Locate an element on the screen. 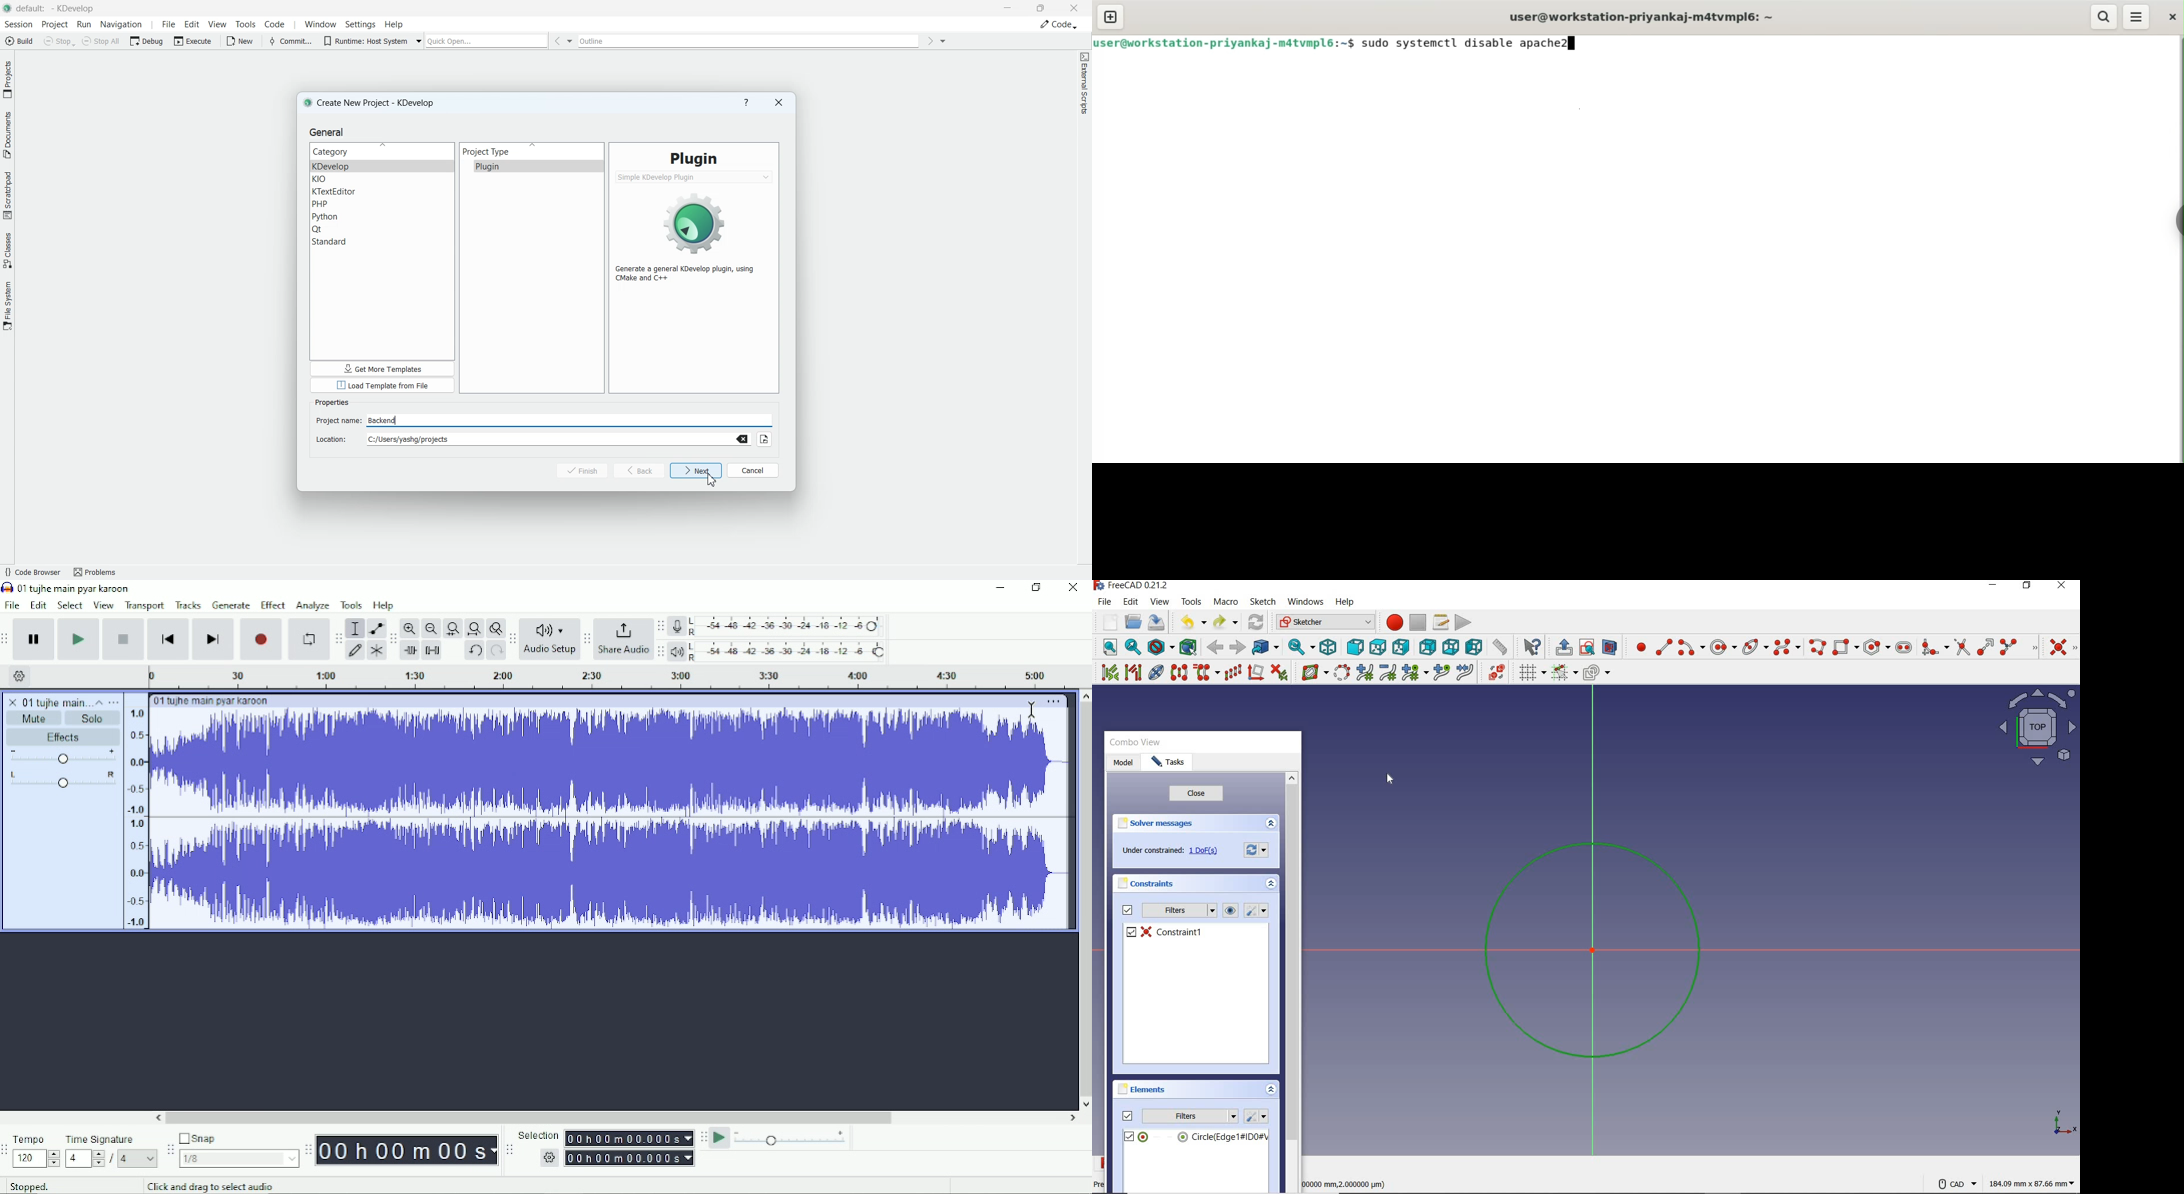 This screenshot has width=2184, height=1204. 4 is located at coordinates (84, 1160).